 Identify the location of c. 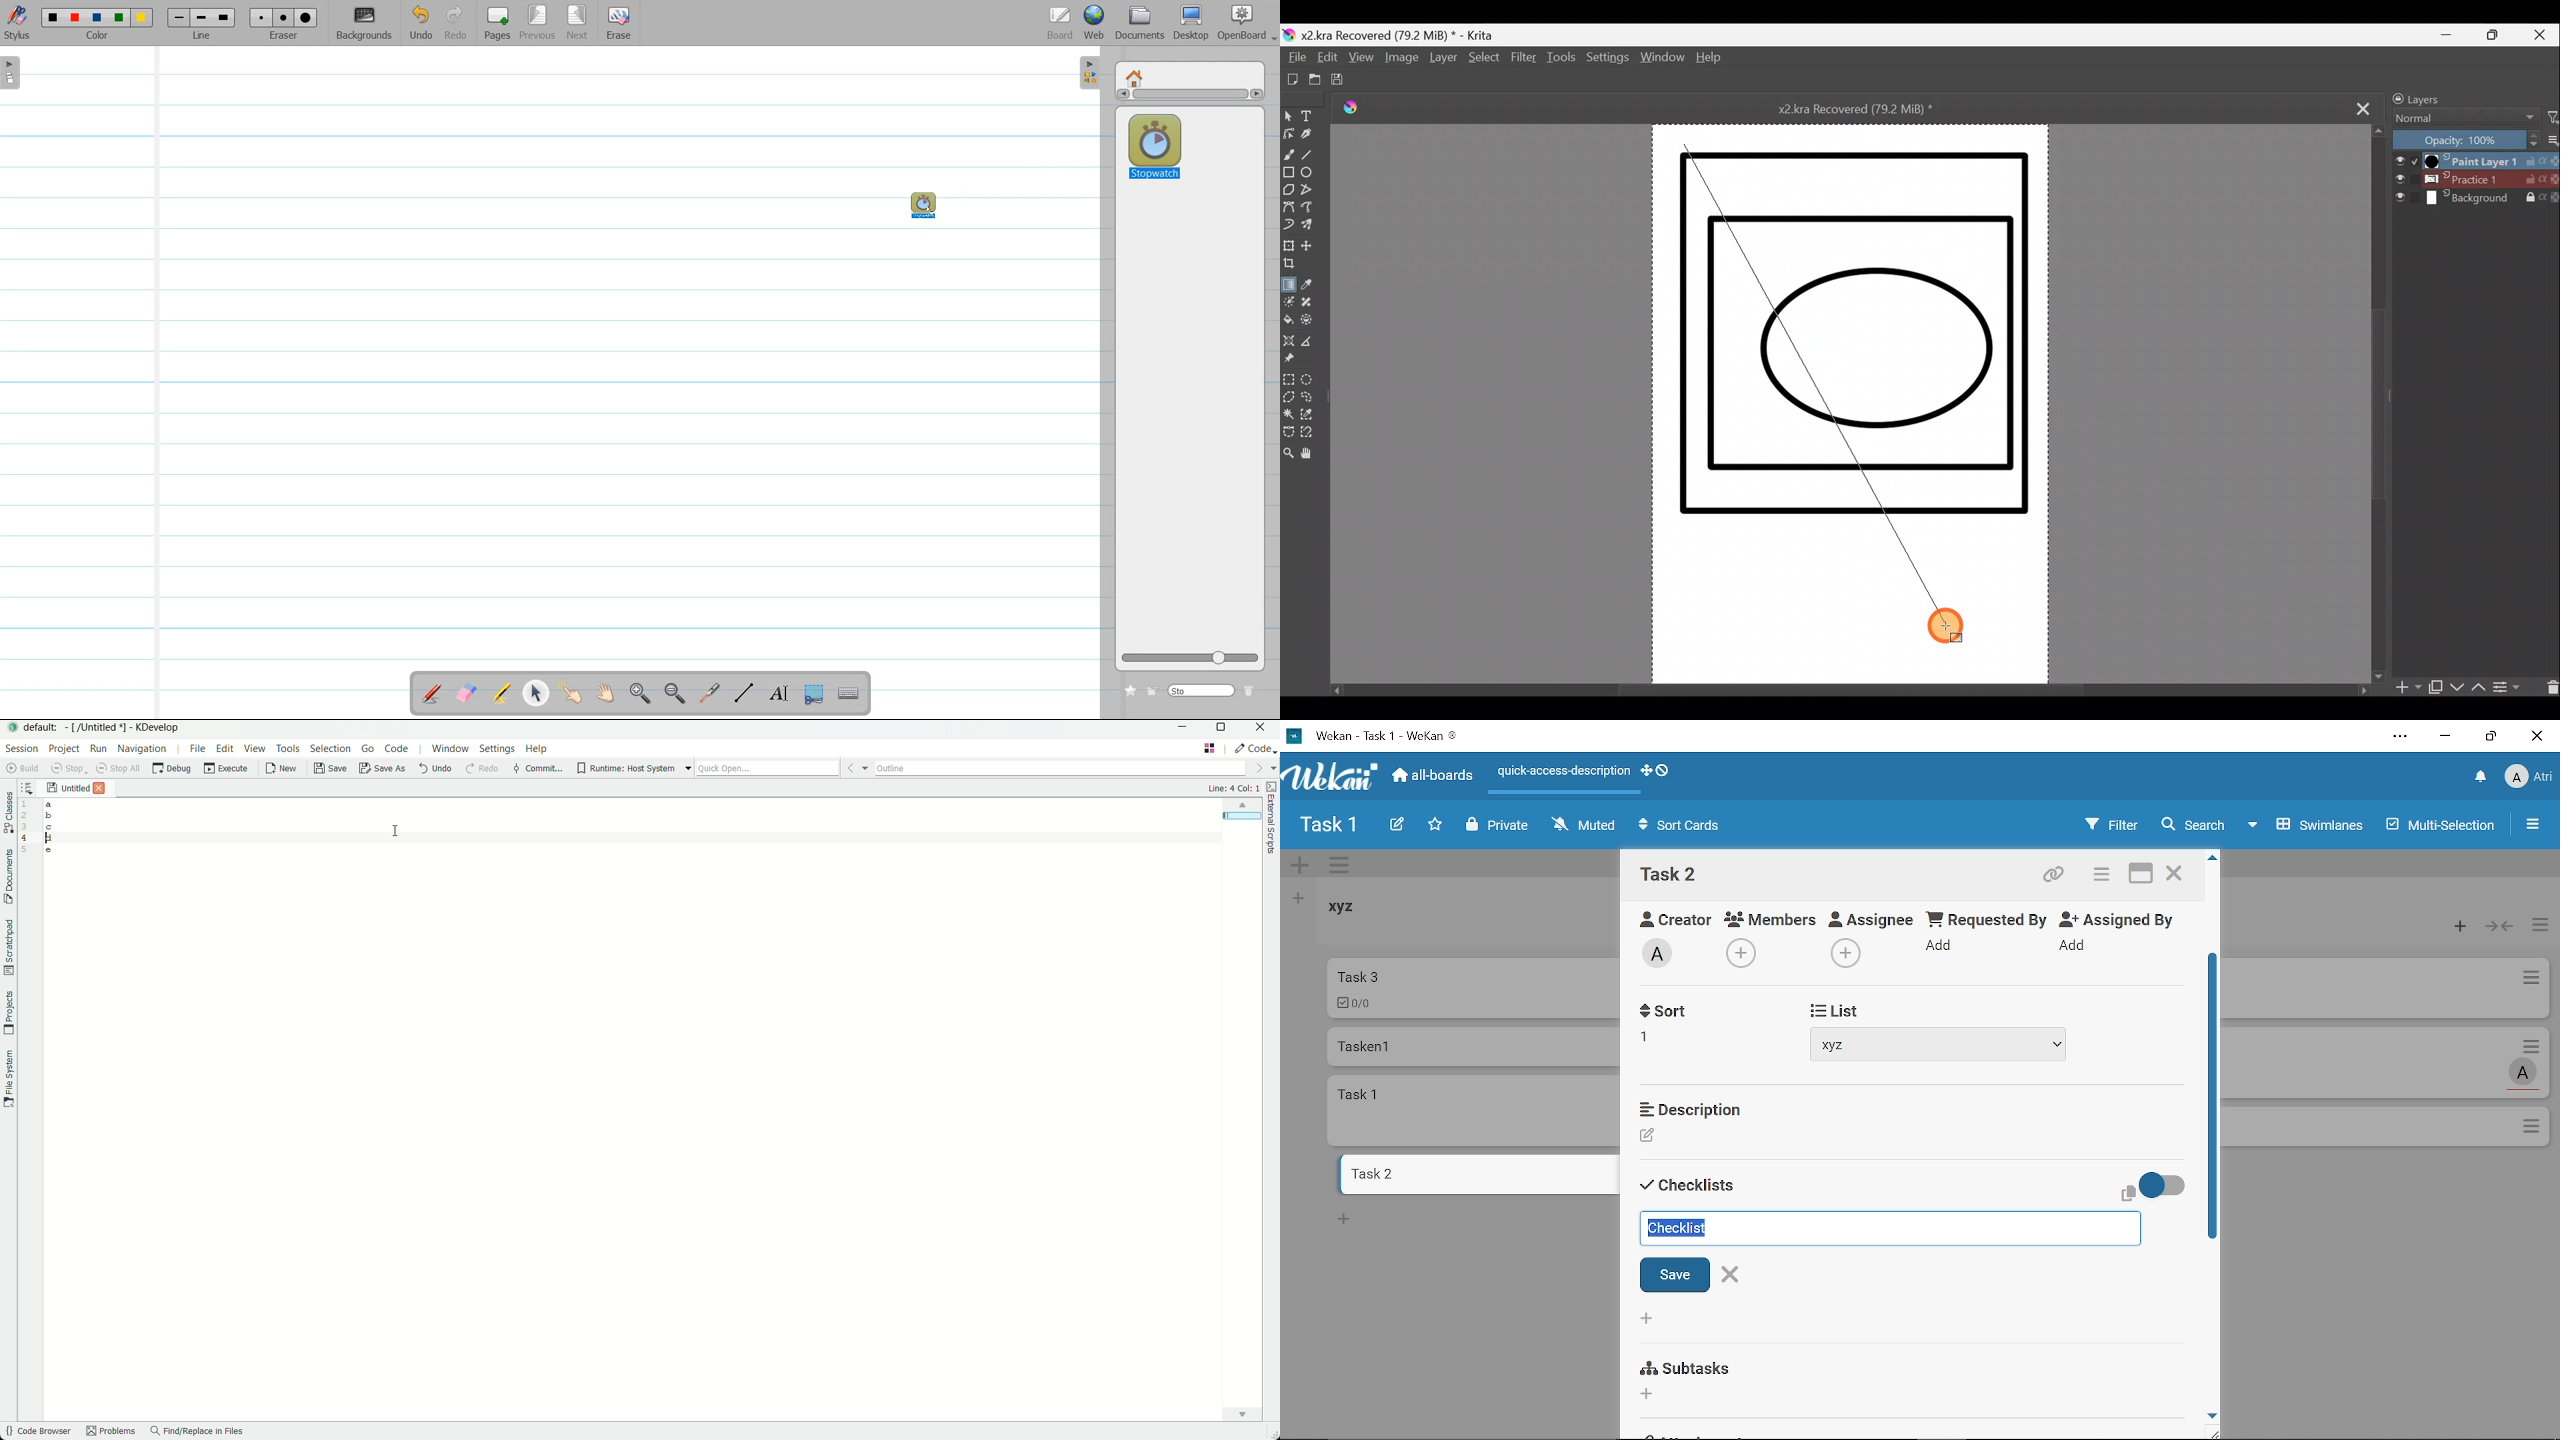
(51, 827).